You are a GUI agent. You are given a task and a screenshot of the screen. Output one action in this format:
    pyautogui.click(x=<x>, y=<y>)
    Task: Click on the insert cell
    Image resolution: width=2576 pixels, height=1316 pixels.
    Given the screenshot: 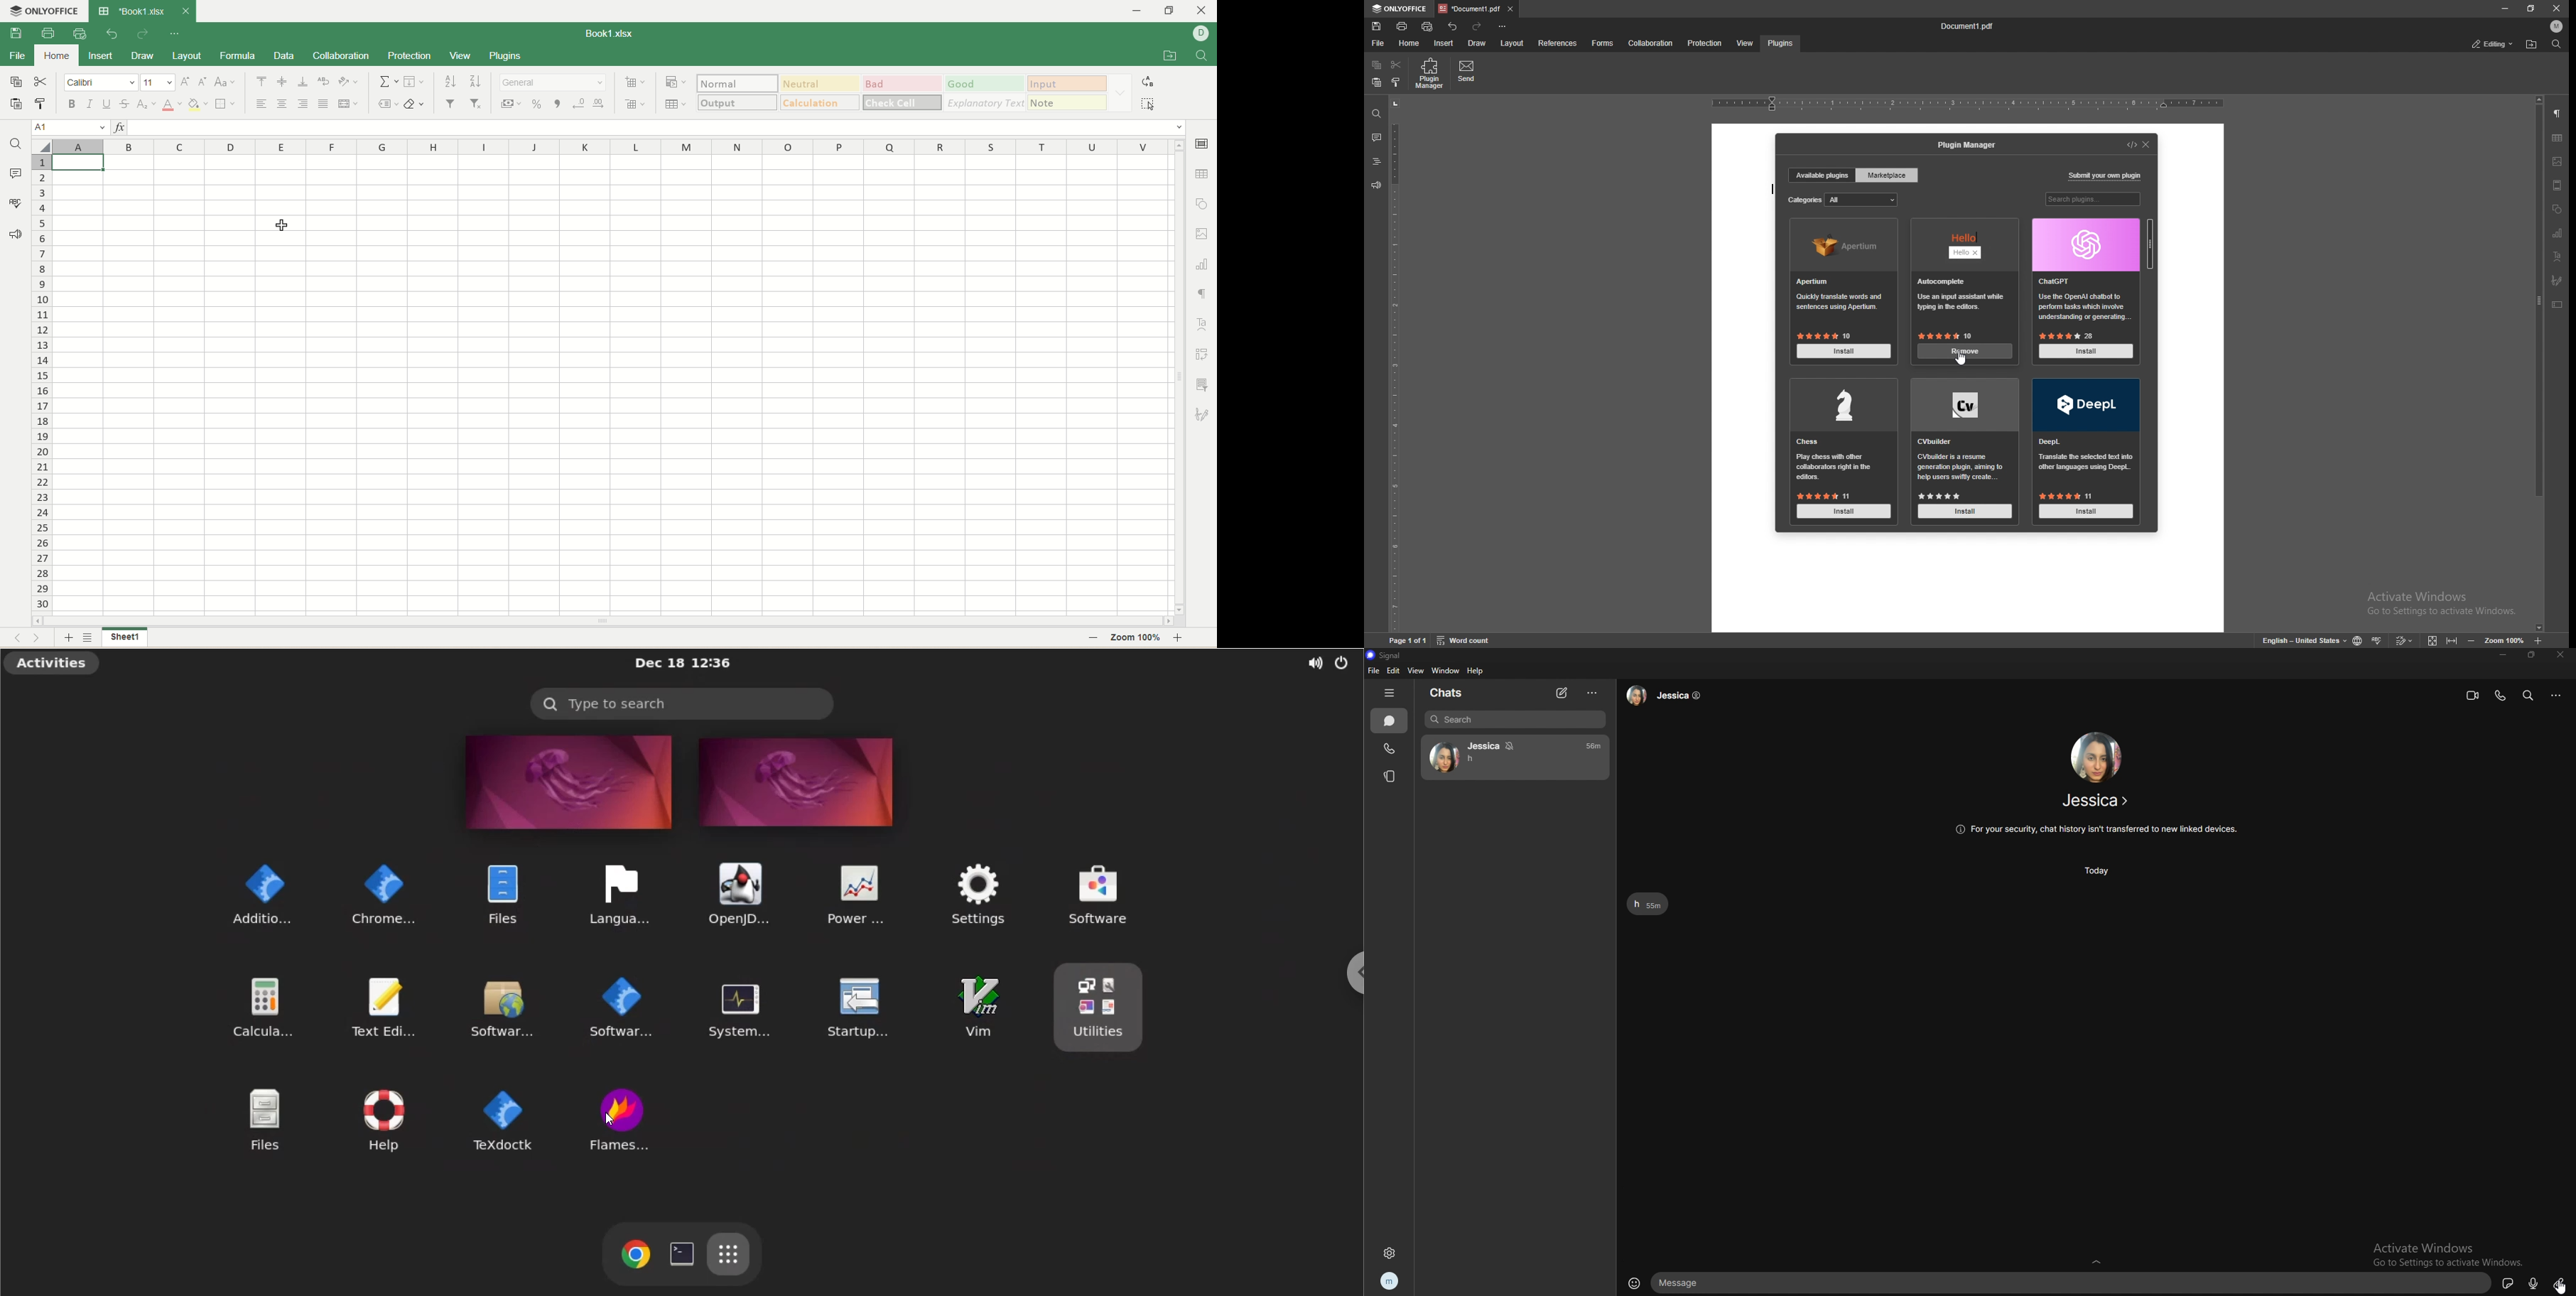 What is the action you would take?
    pyautogui.click(x=635, y=82)
    